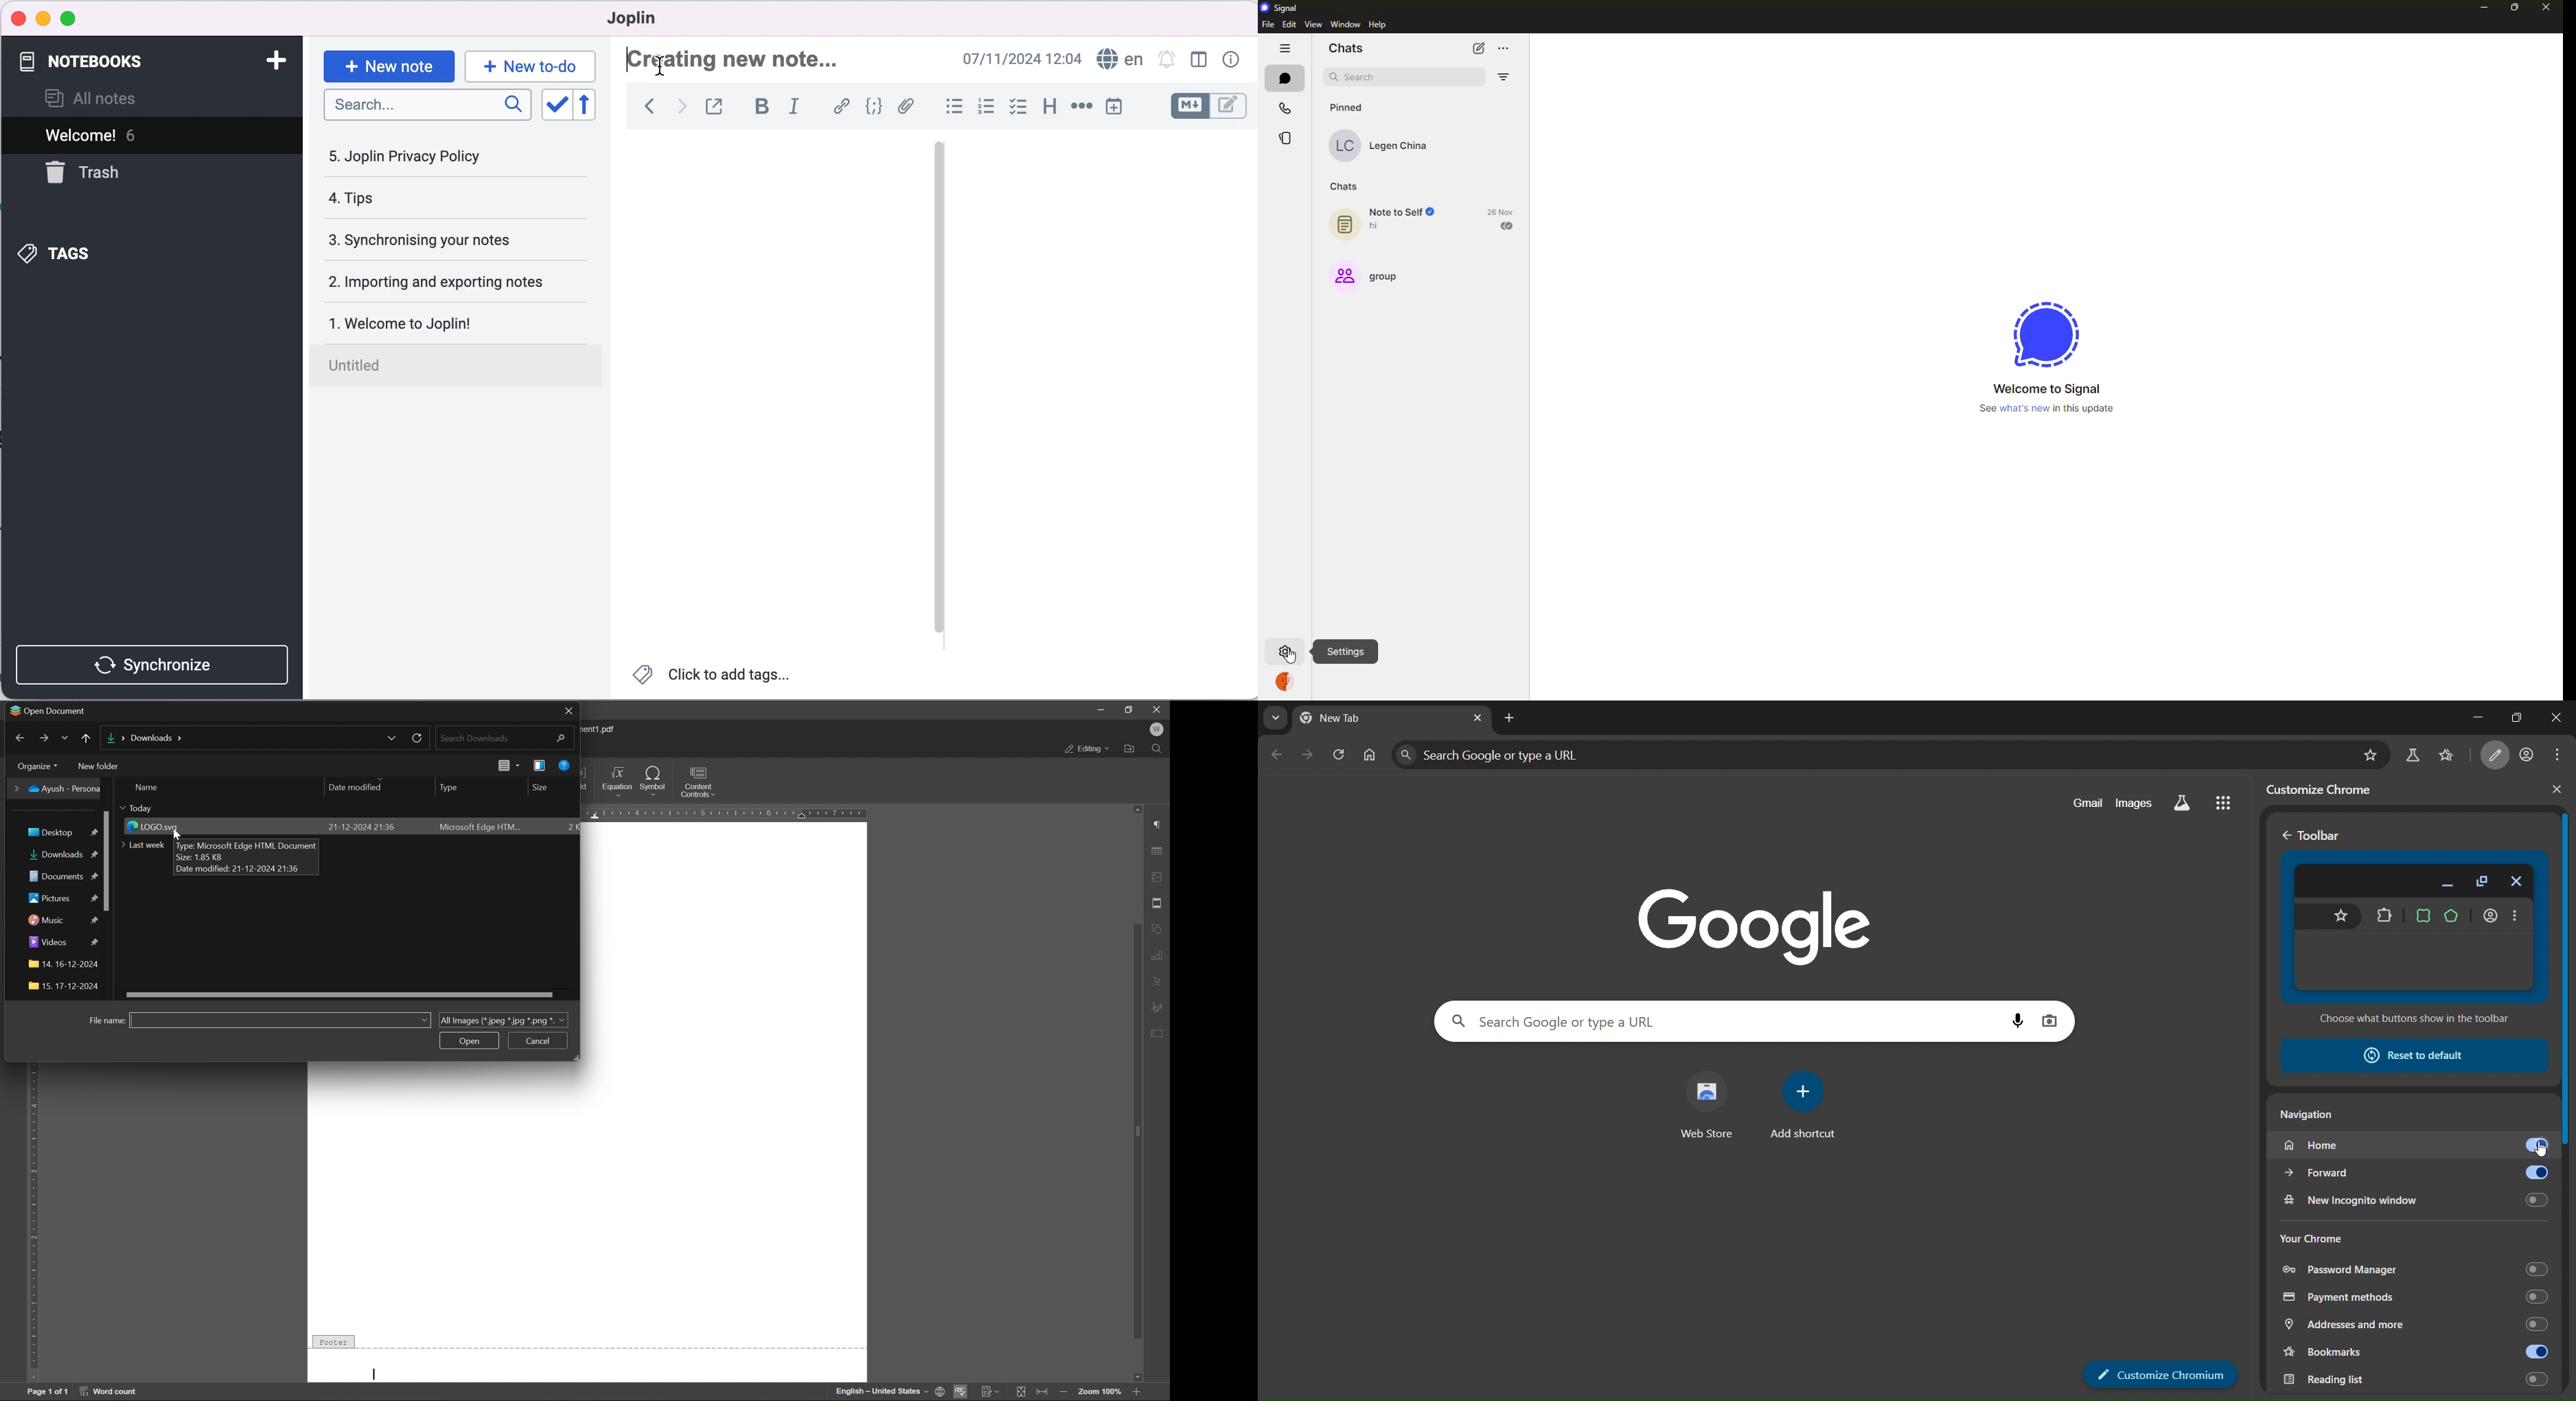 Image resolution: width=2576 pixels, height=1428 pixels. What do you see at coordinates (1017, 58) in the screenshot?
I see `07/11/2024 09:02` at bounding box center [1017, 58].